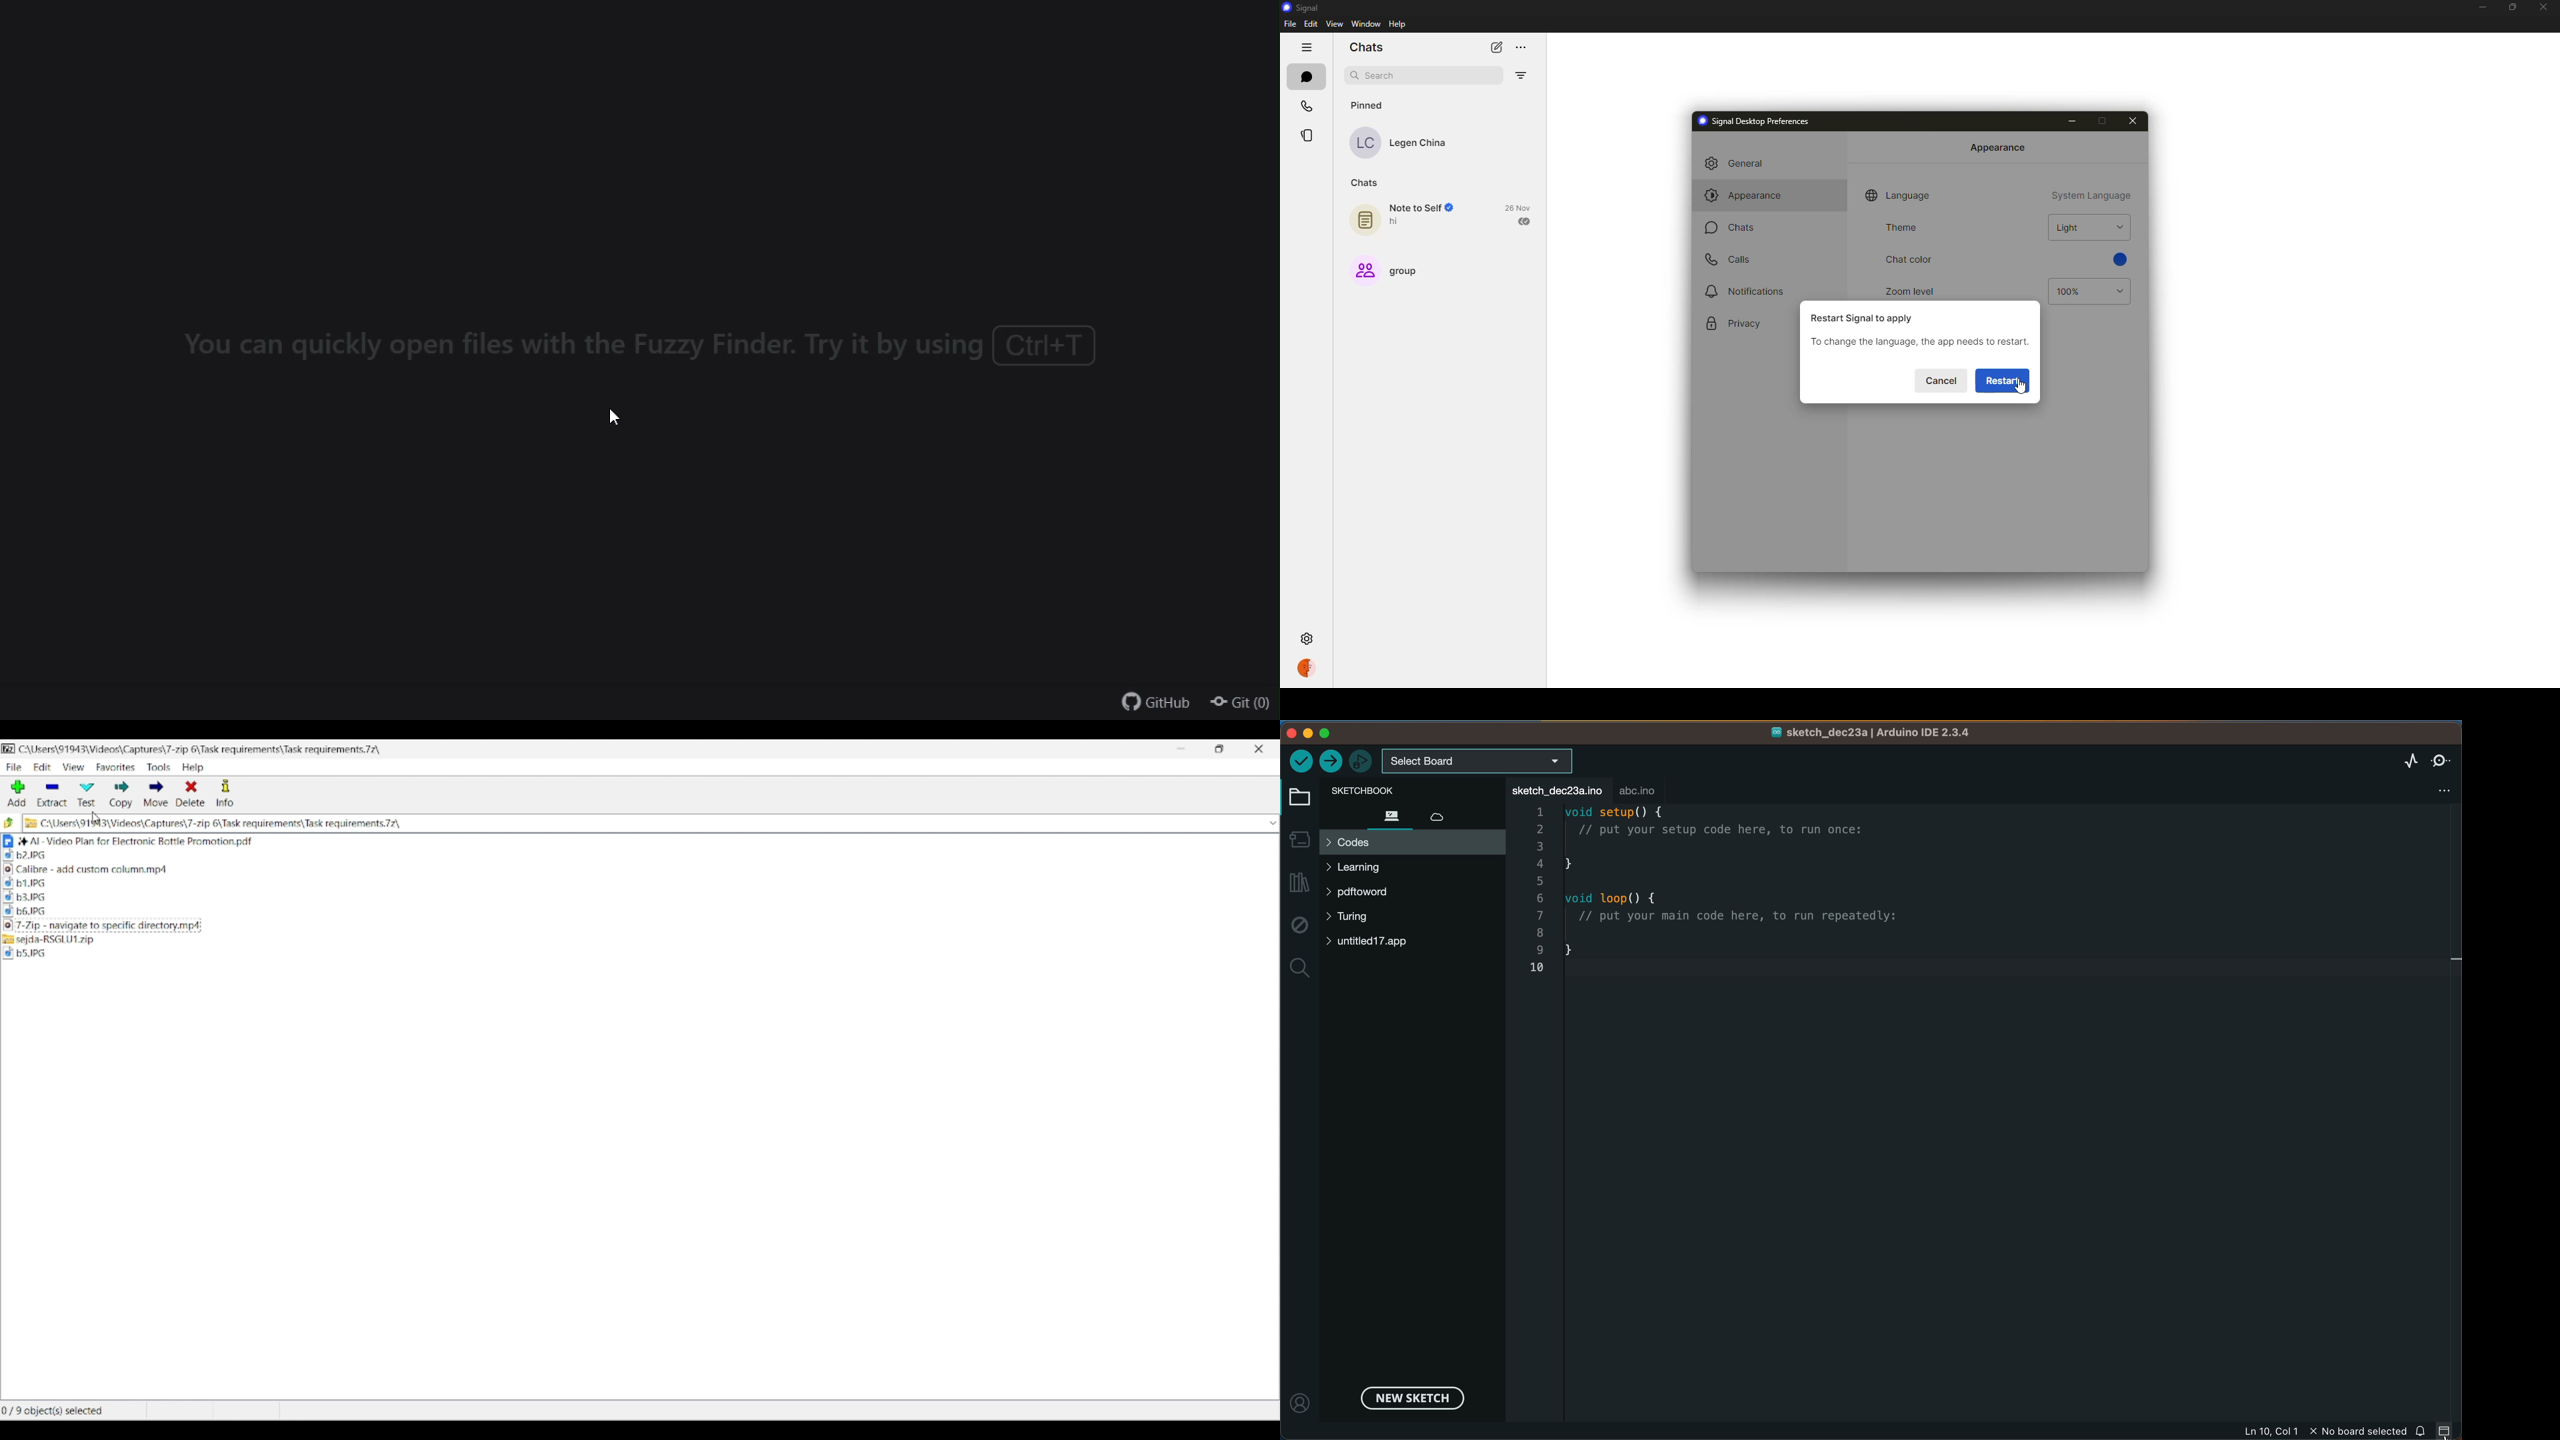  Describe the element at coordinates (1219, 749) in the screenshot. I see `Show interface in a smaller tab` at that location.